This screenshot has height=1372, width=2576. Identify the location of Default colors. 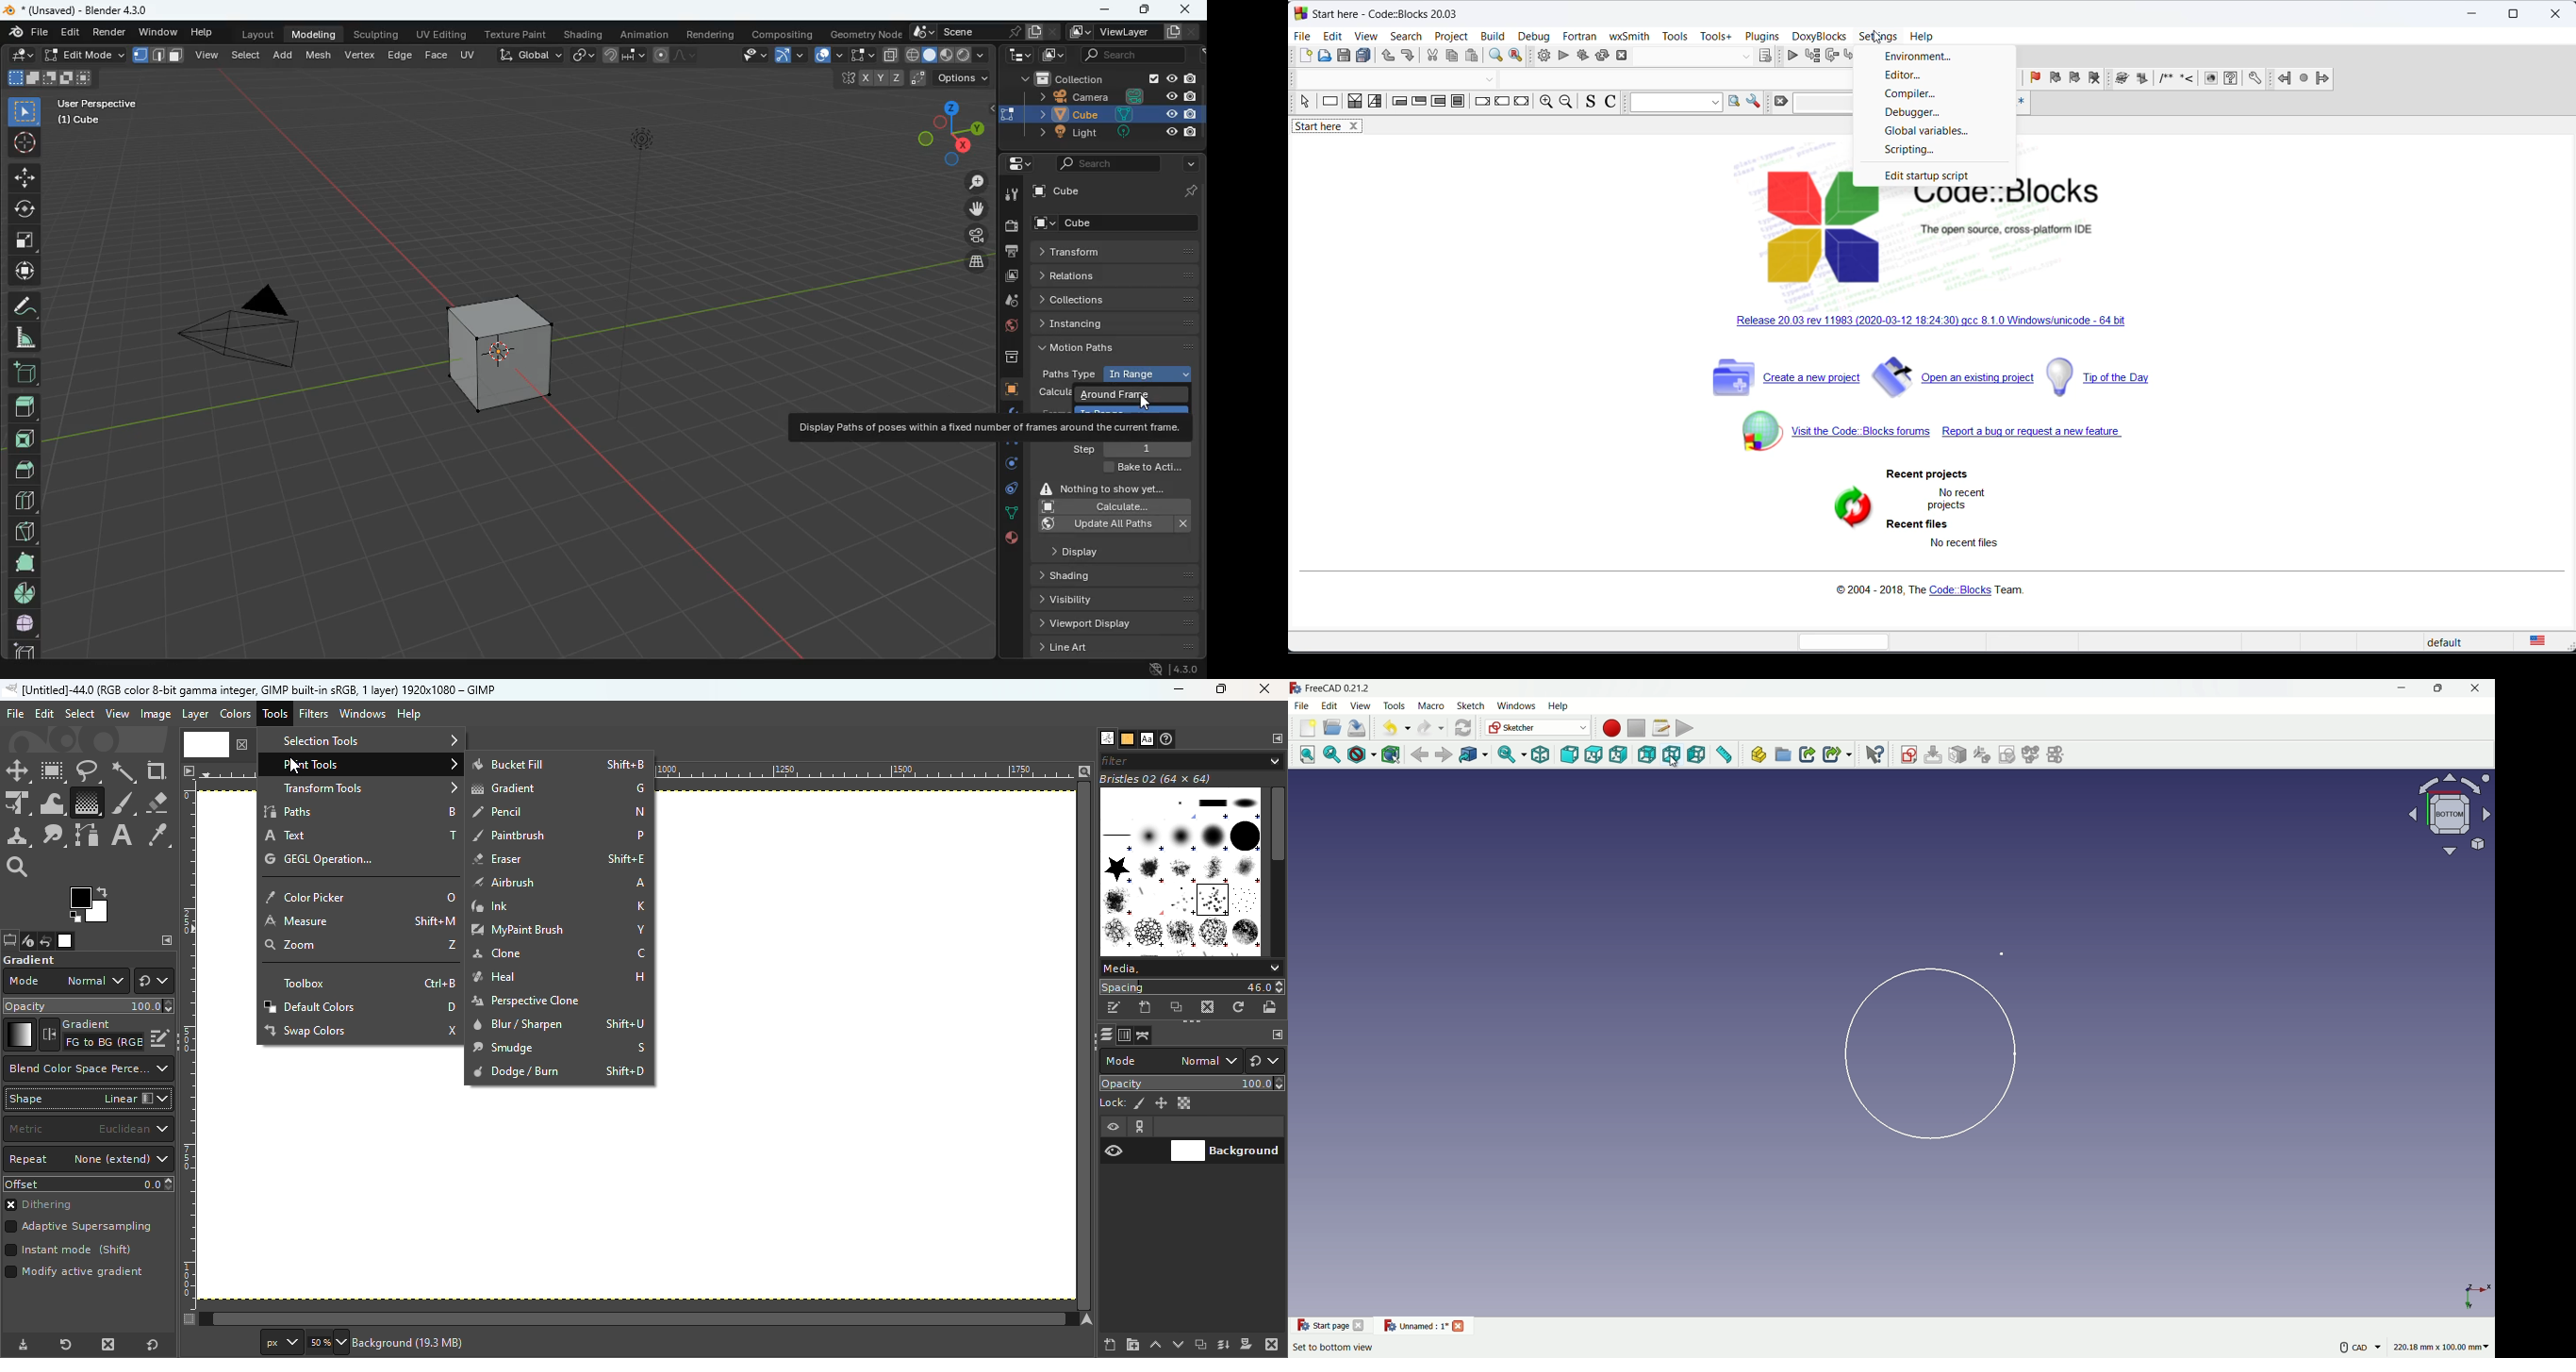
(360, 1007).